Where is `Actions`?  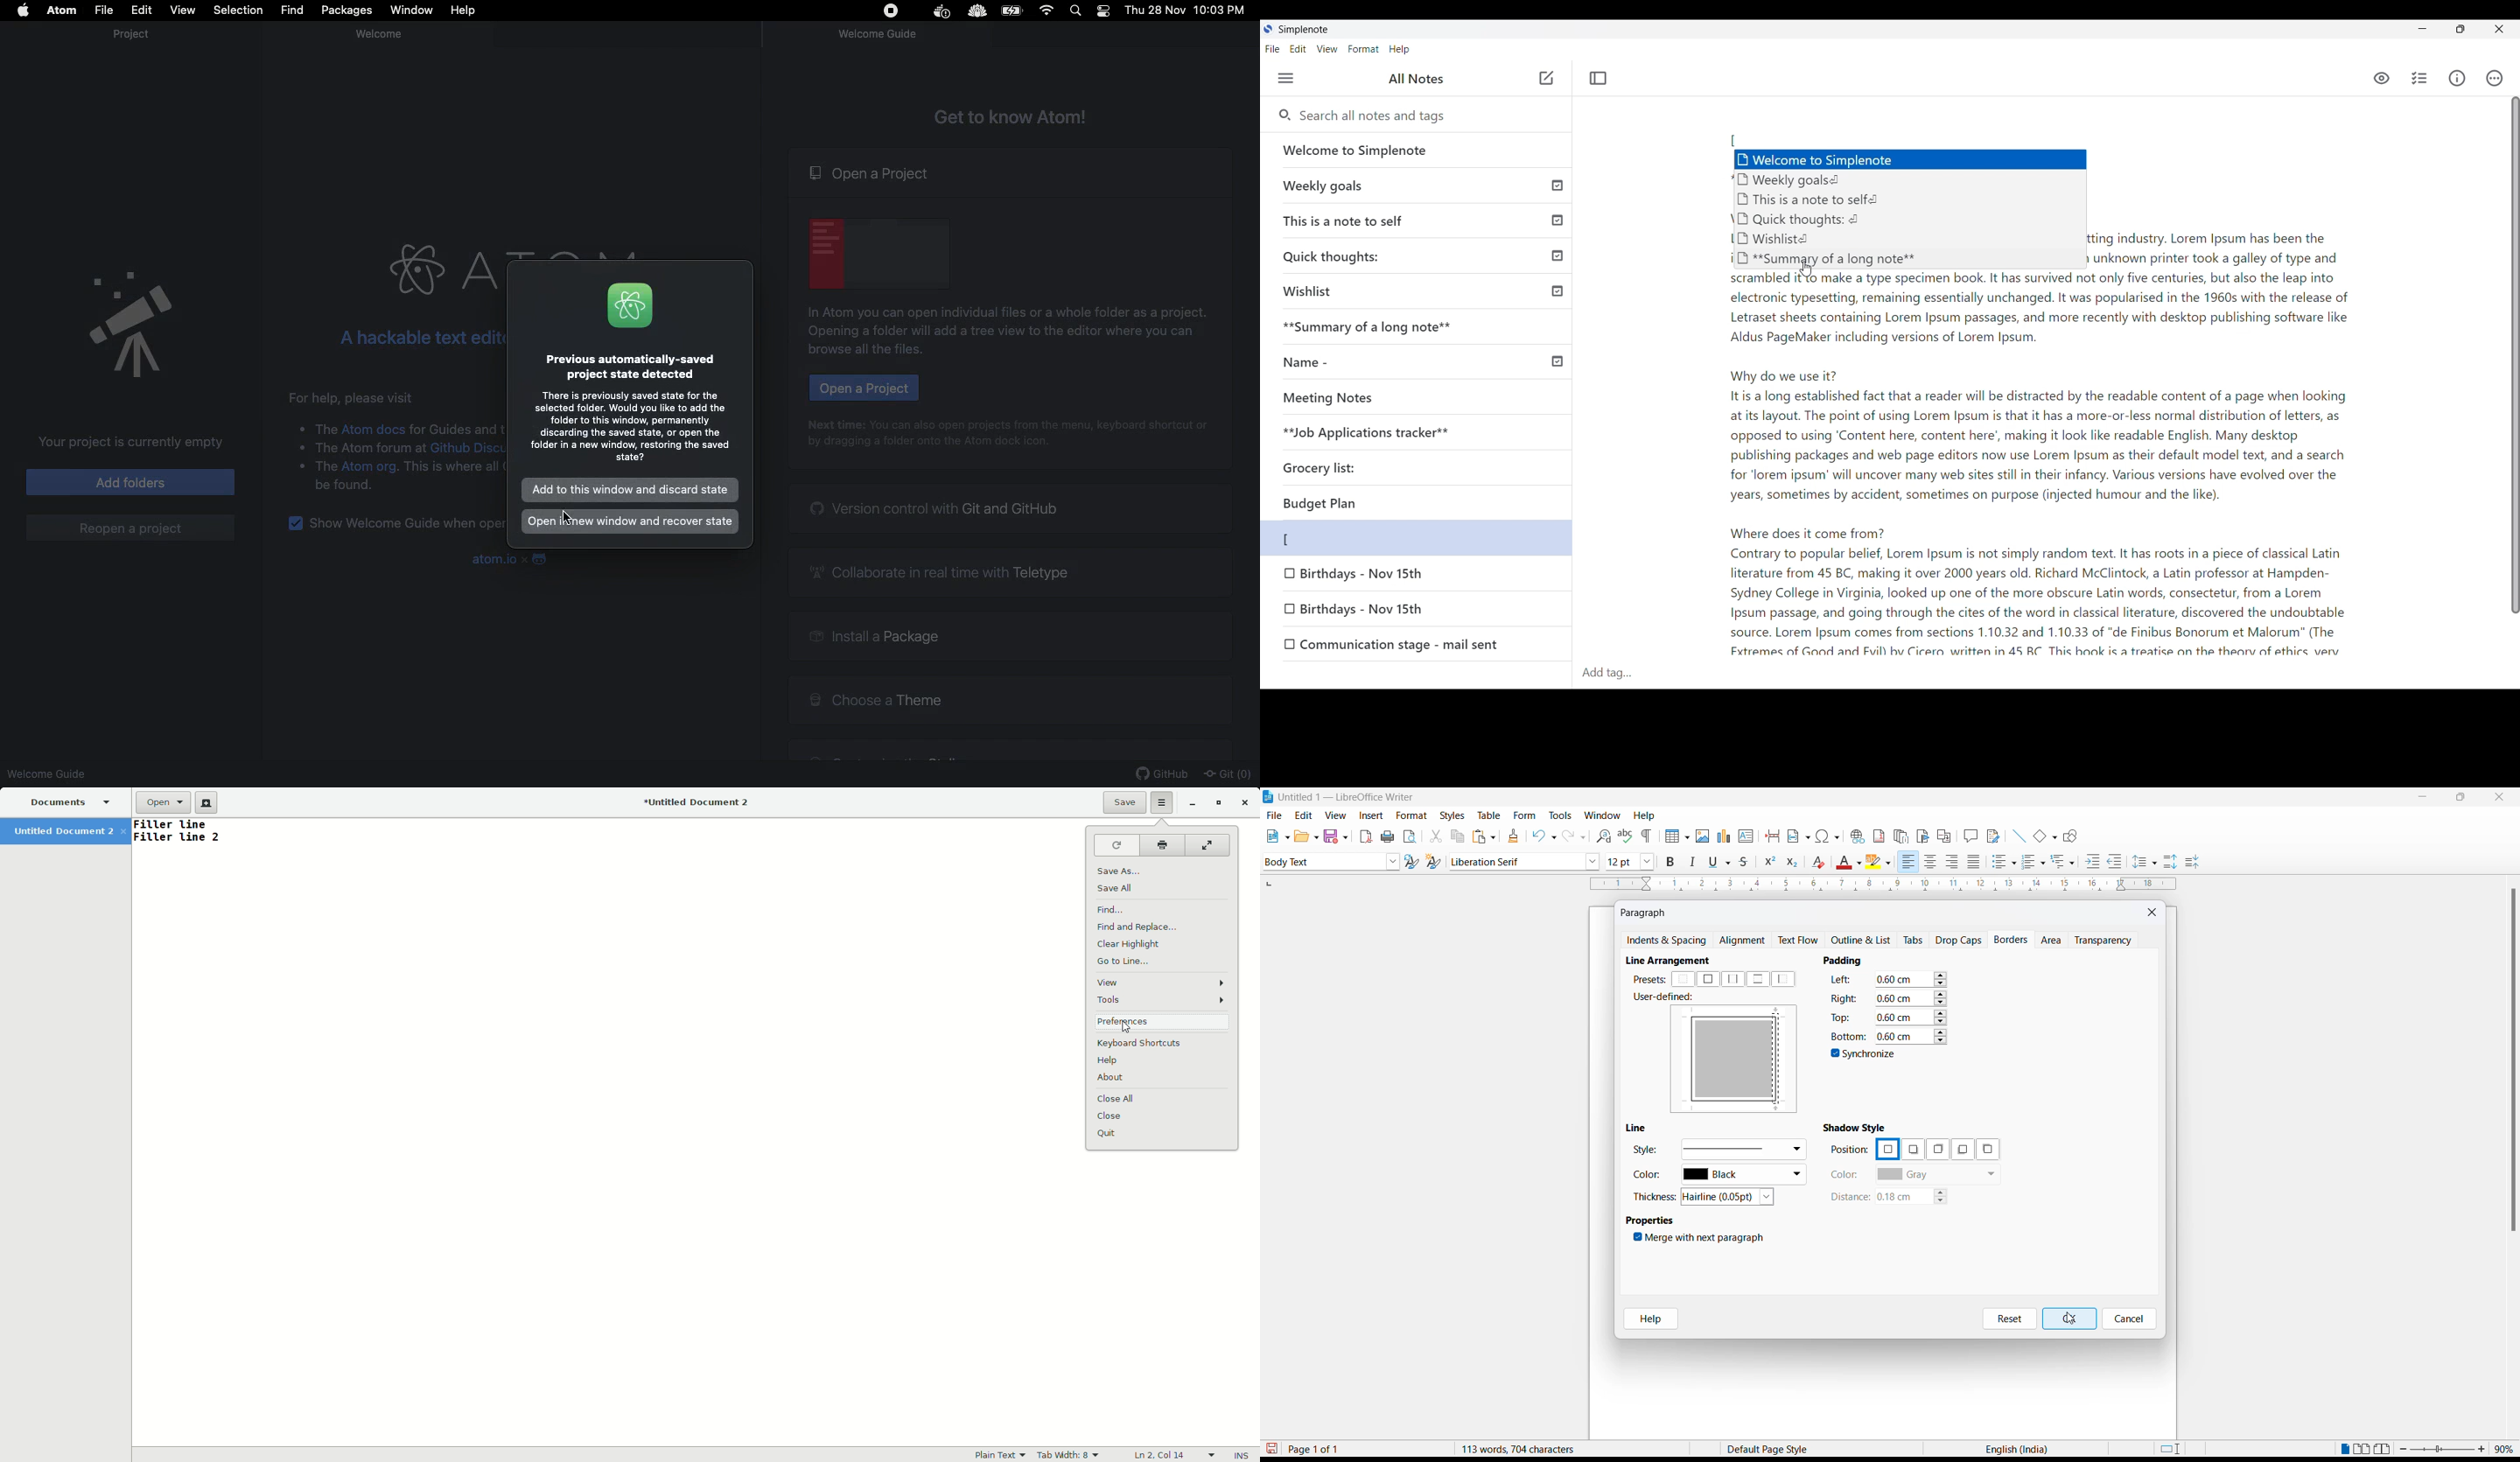 Actions is located at coordinates (2495, 78).